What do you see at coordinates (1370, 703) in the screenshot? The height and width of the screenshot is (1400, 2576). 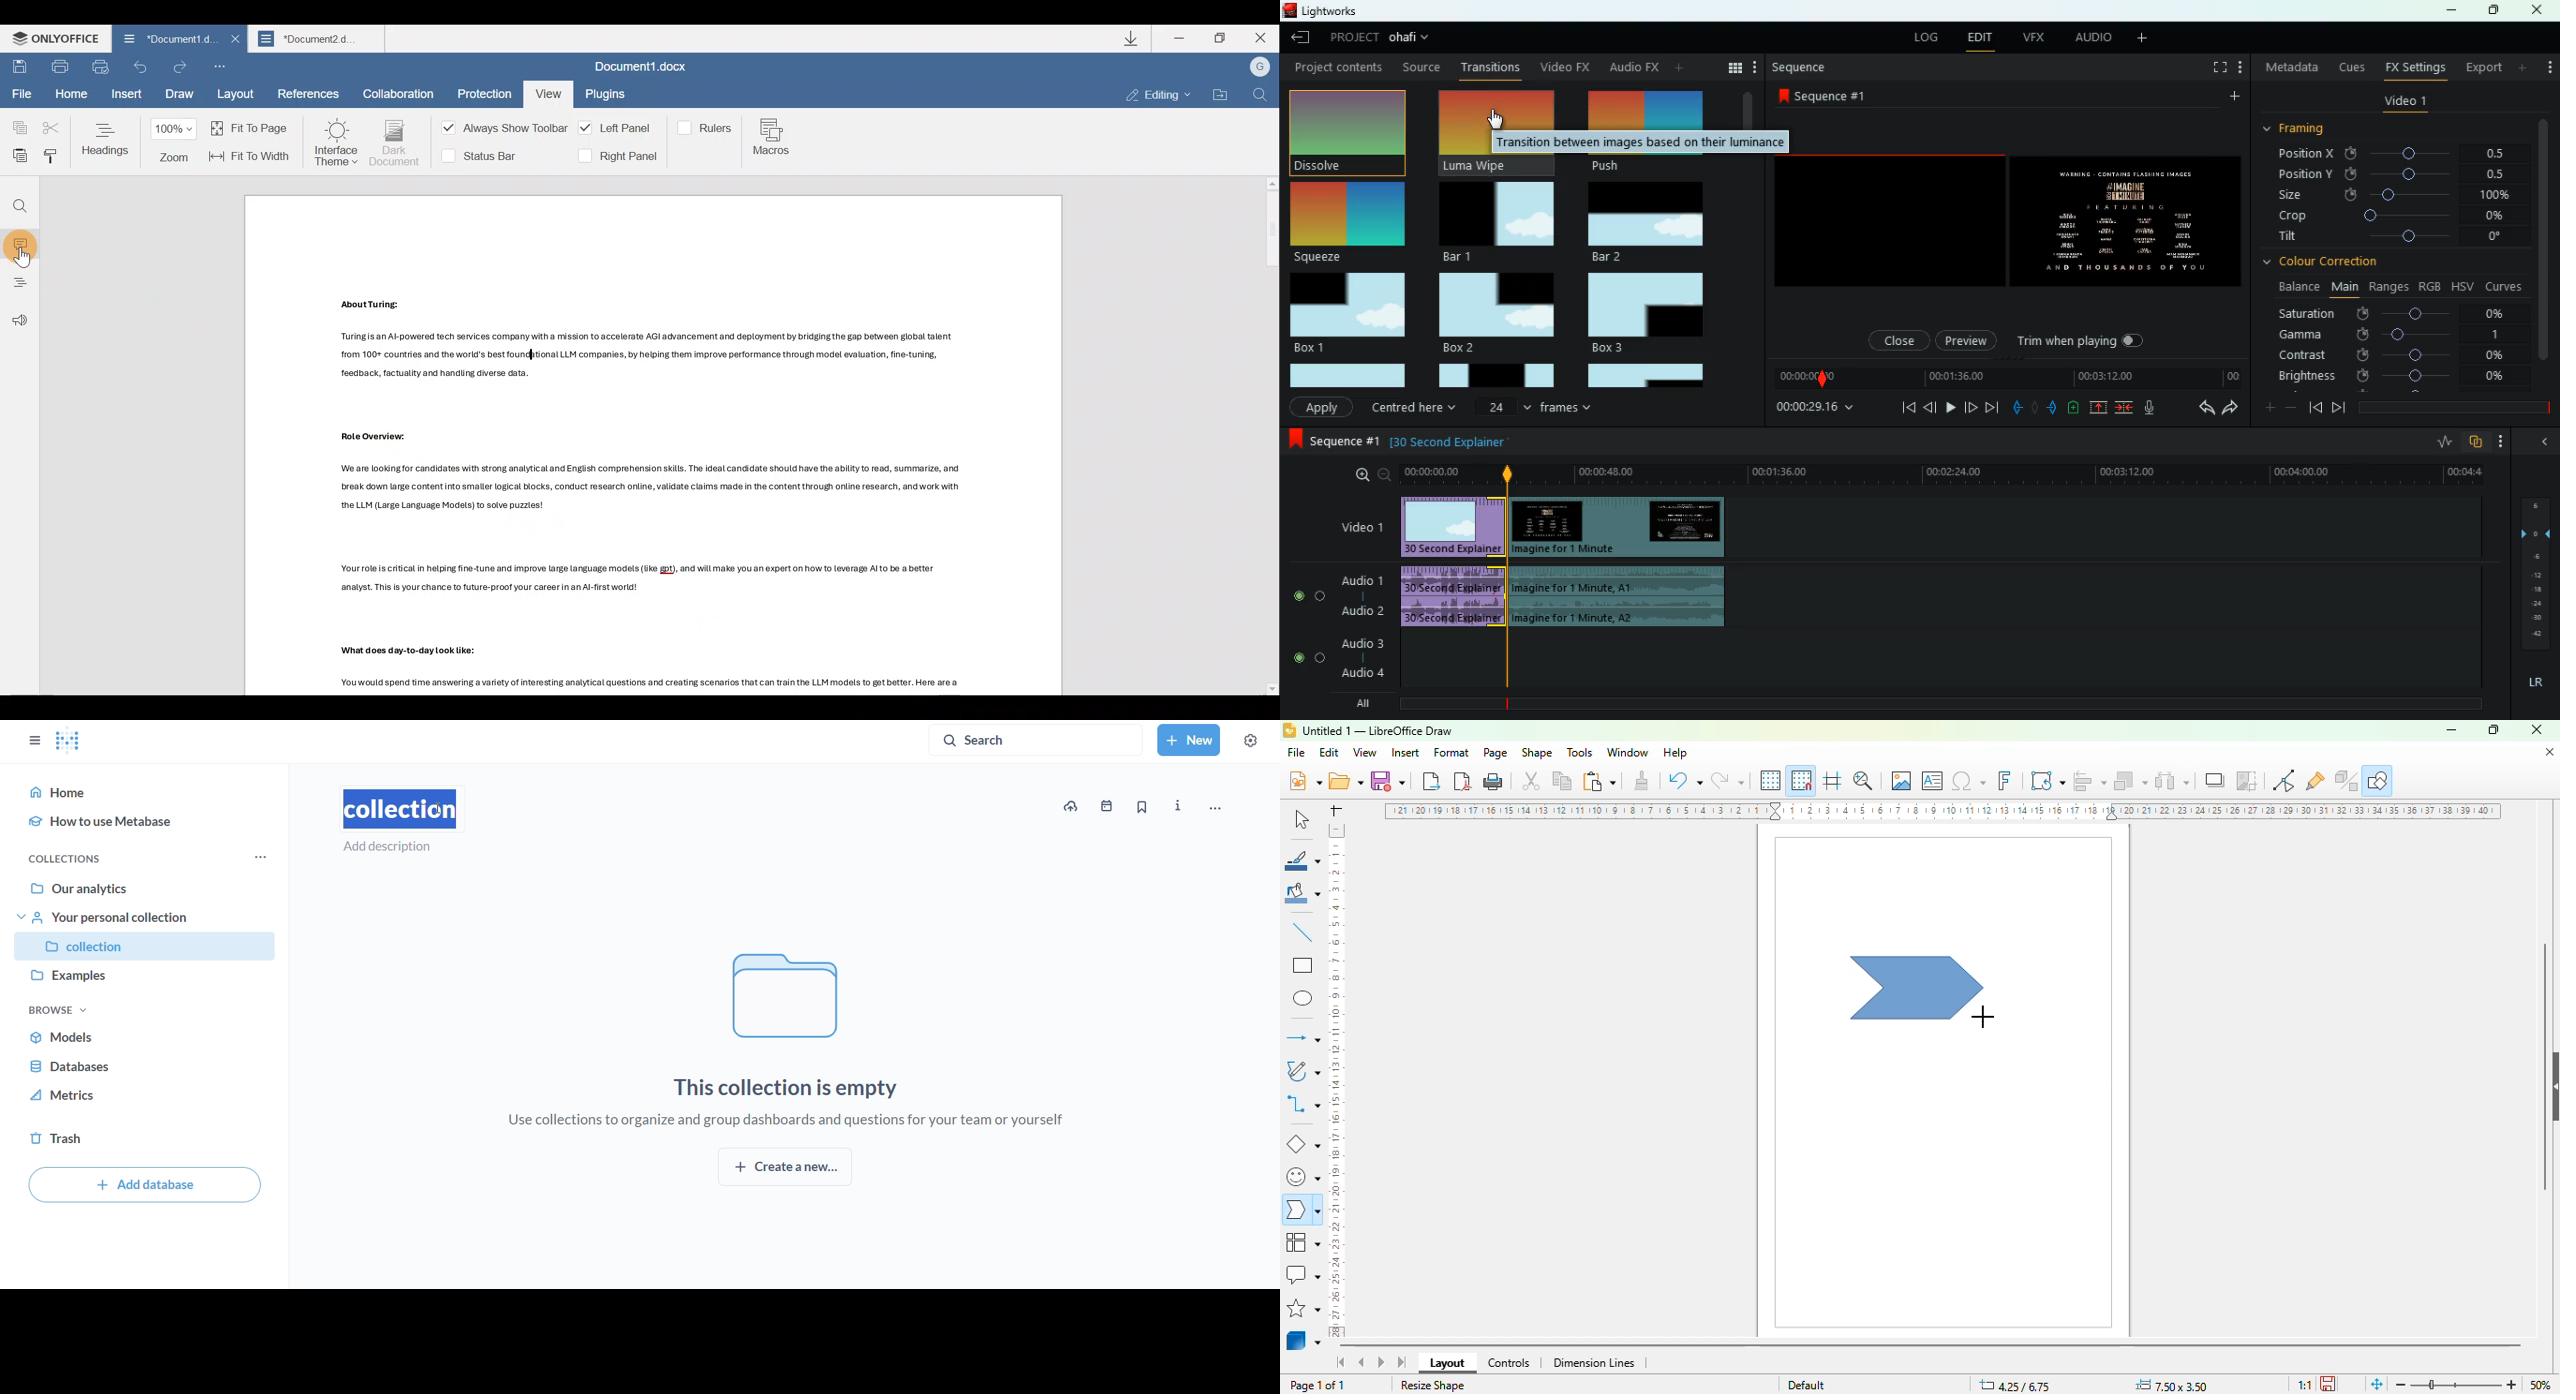 I see `all` at bounding box center [1370, 703].